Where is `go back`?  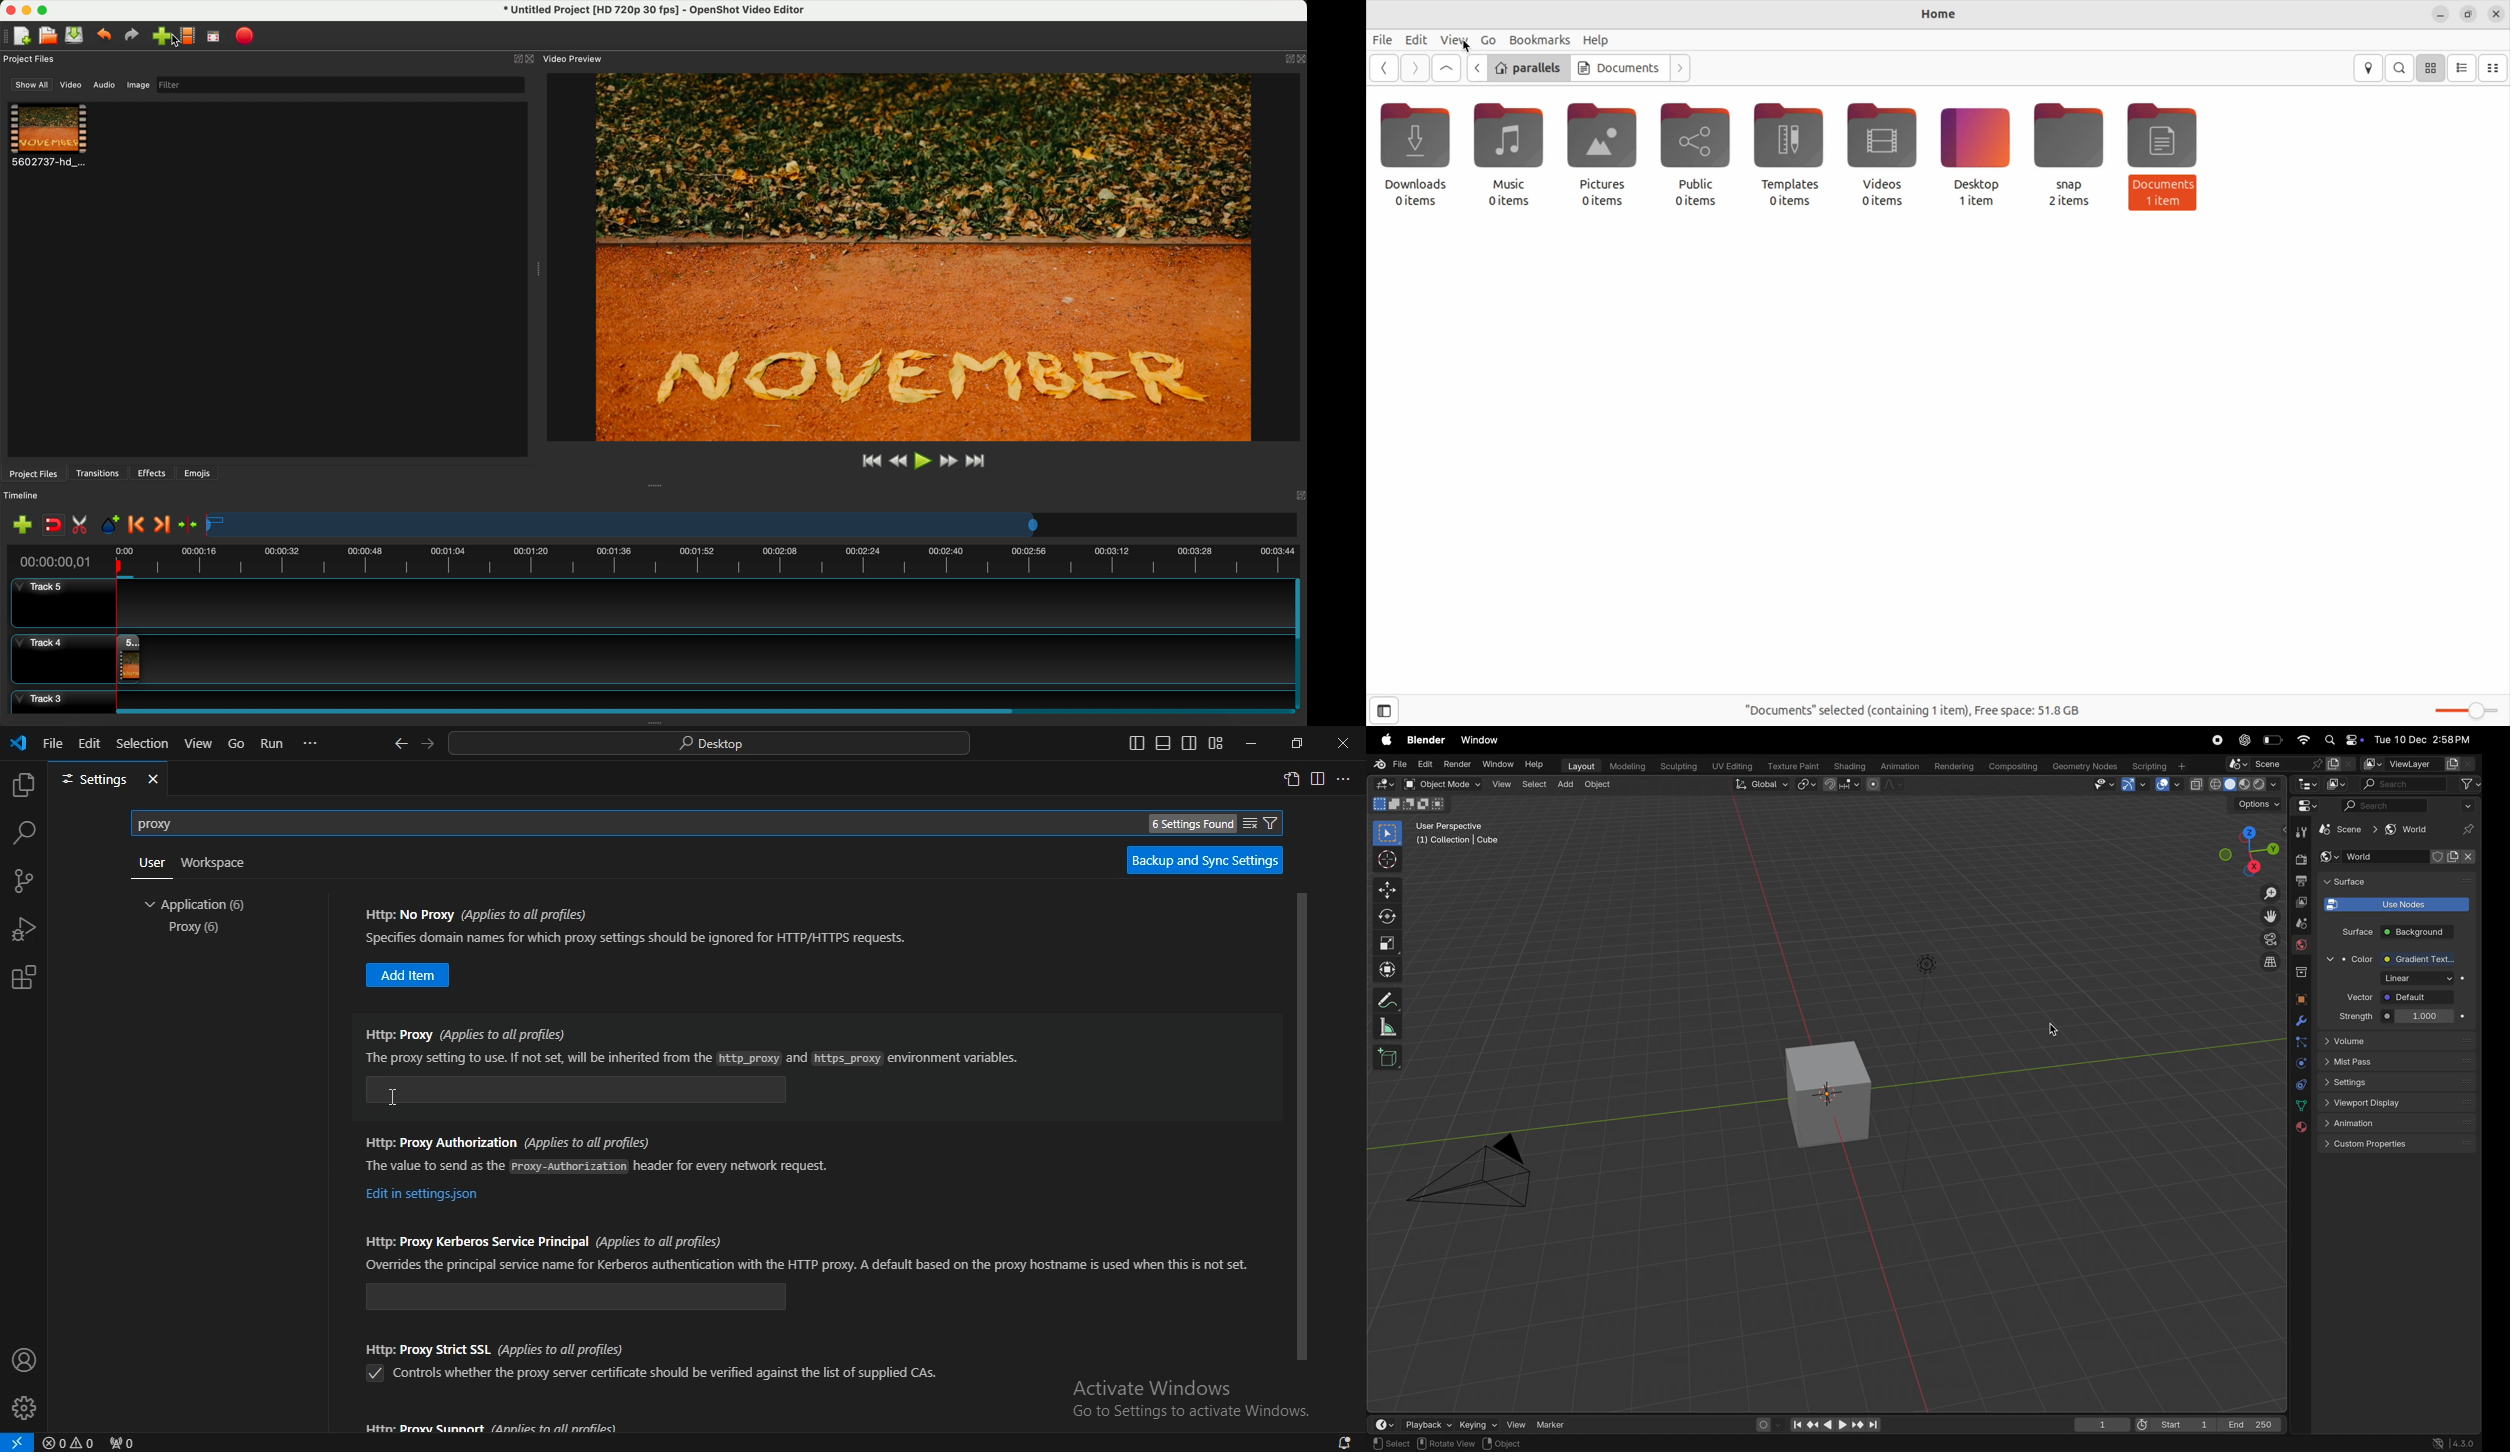 go back is located at coordinates (1477, 66).